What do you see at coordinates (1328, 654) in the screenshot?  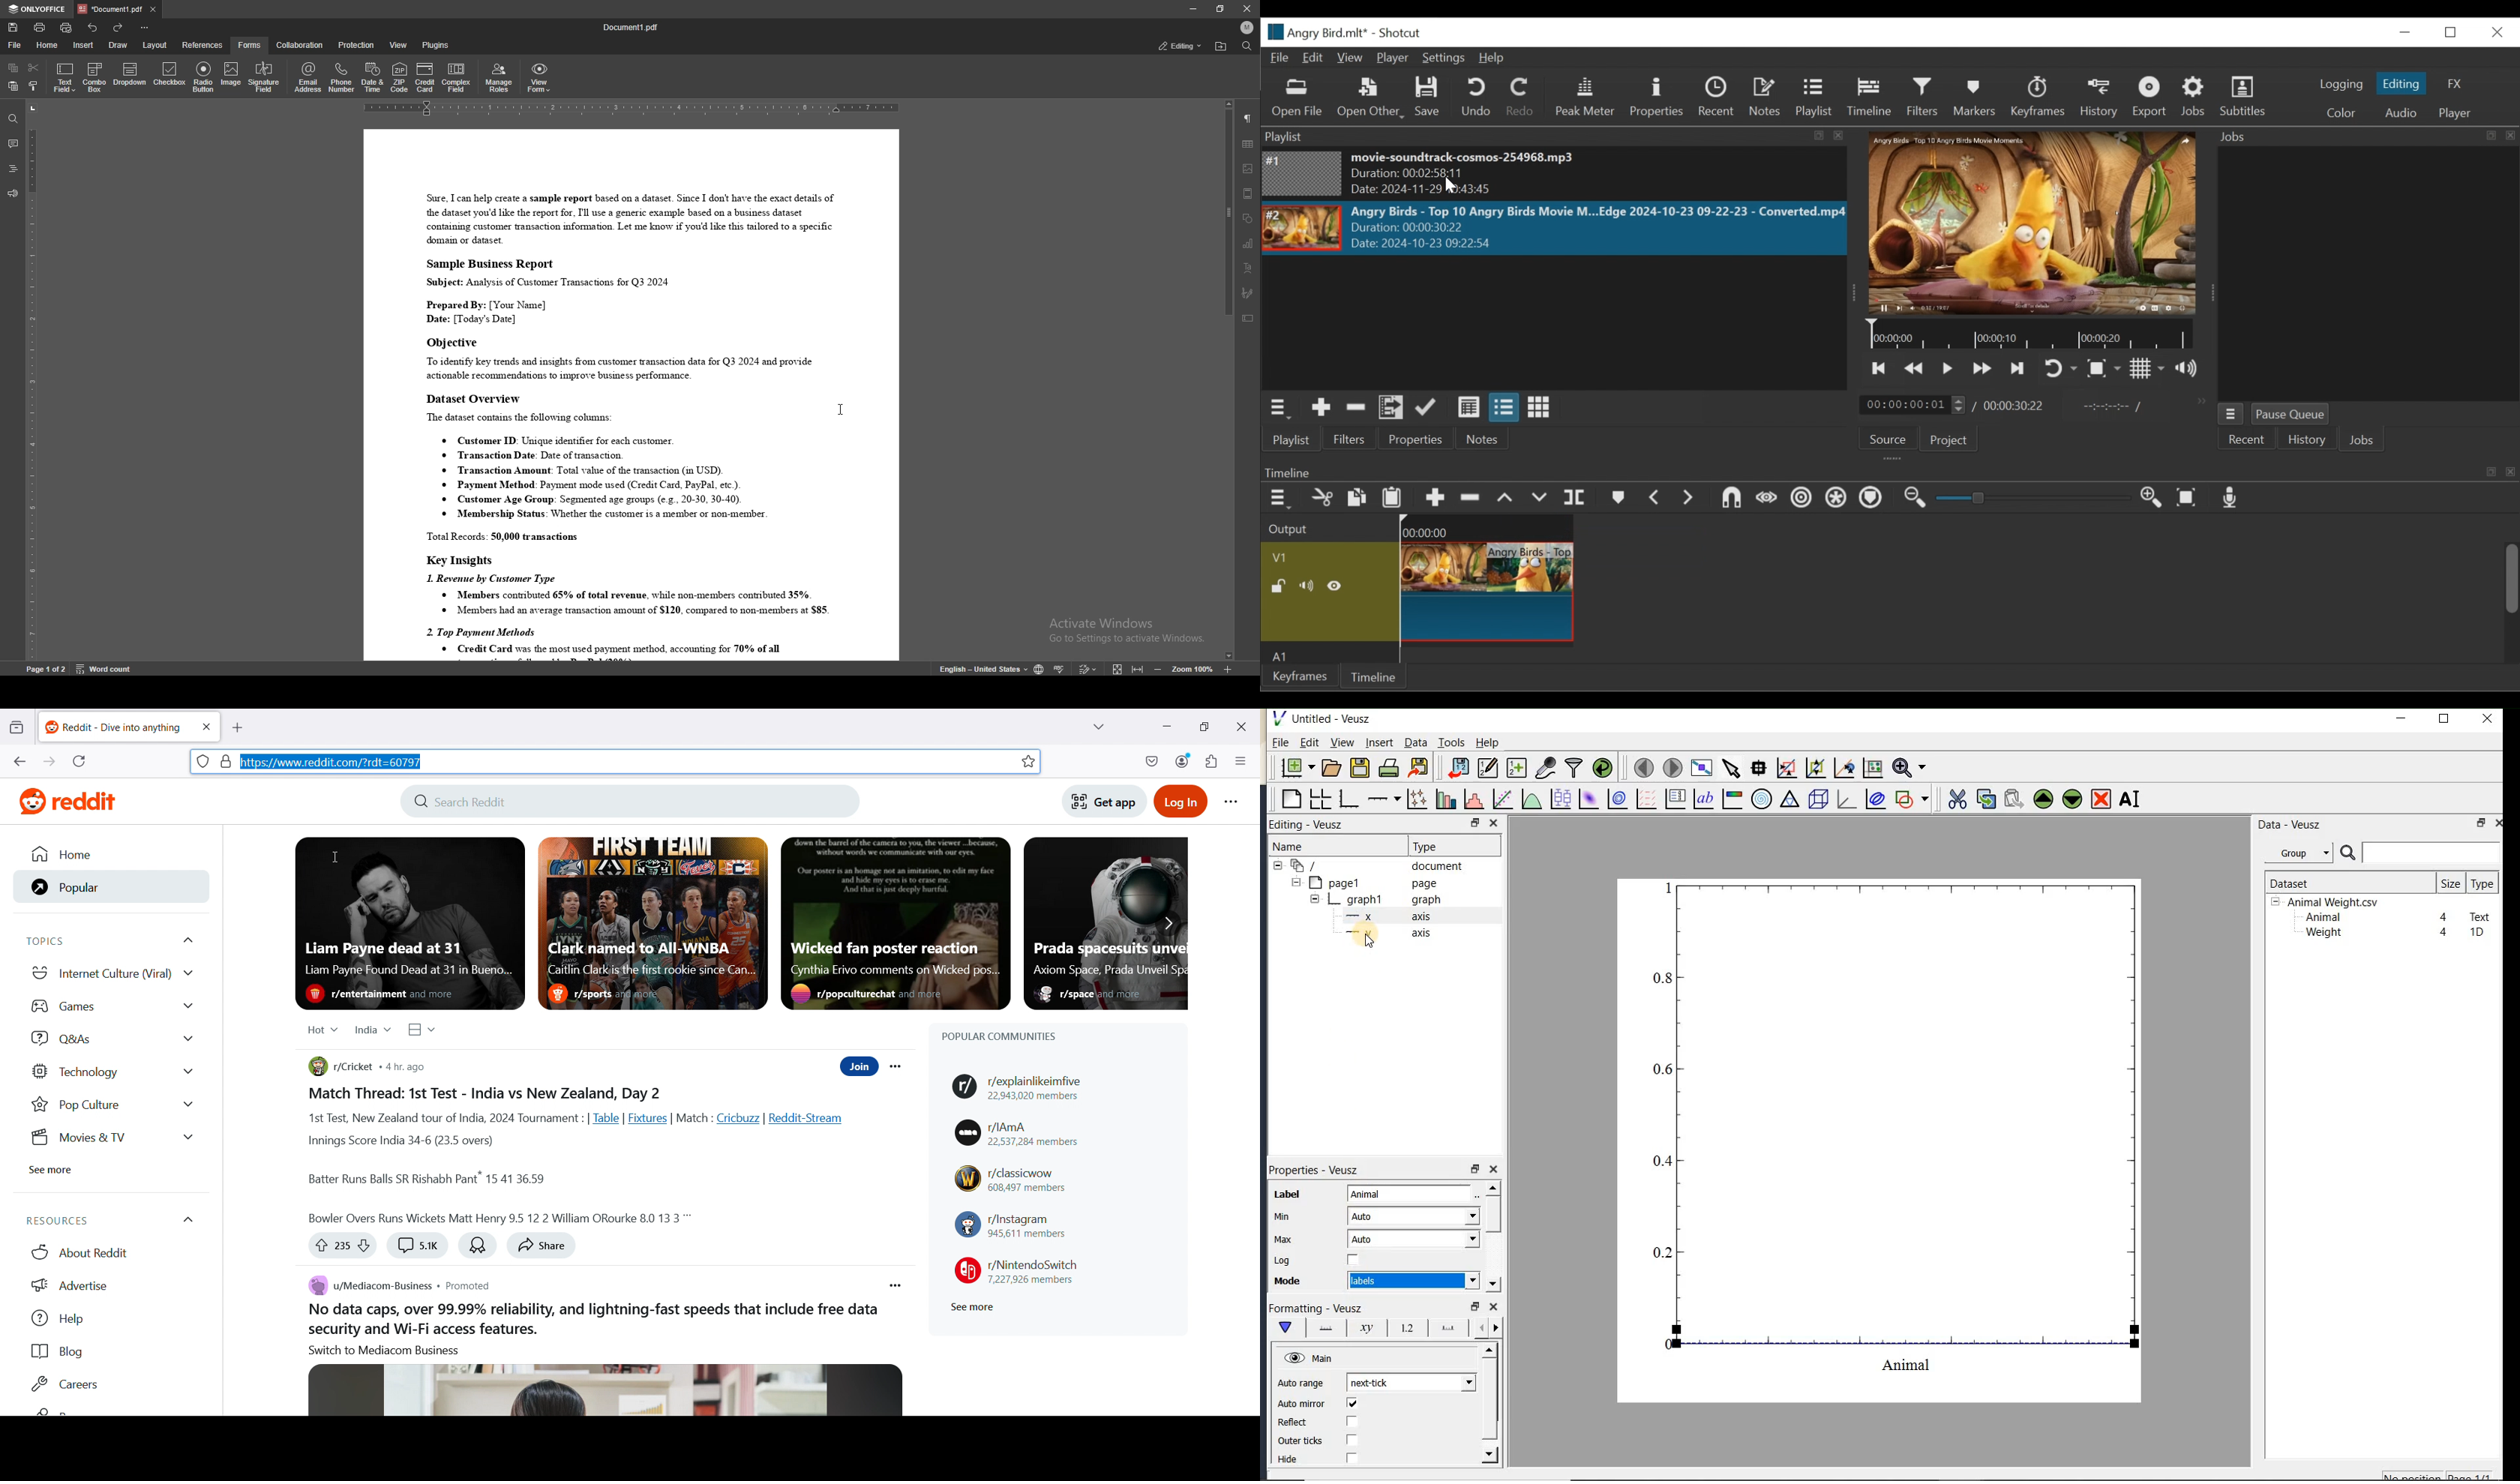 I see `Audio Track` at bounding box center [1328, 654].